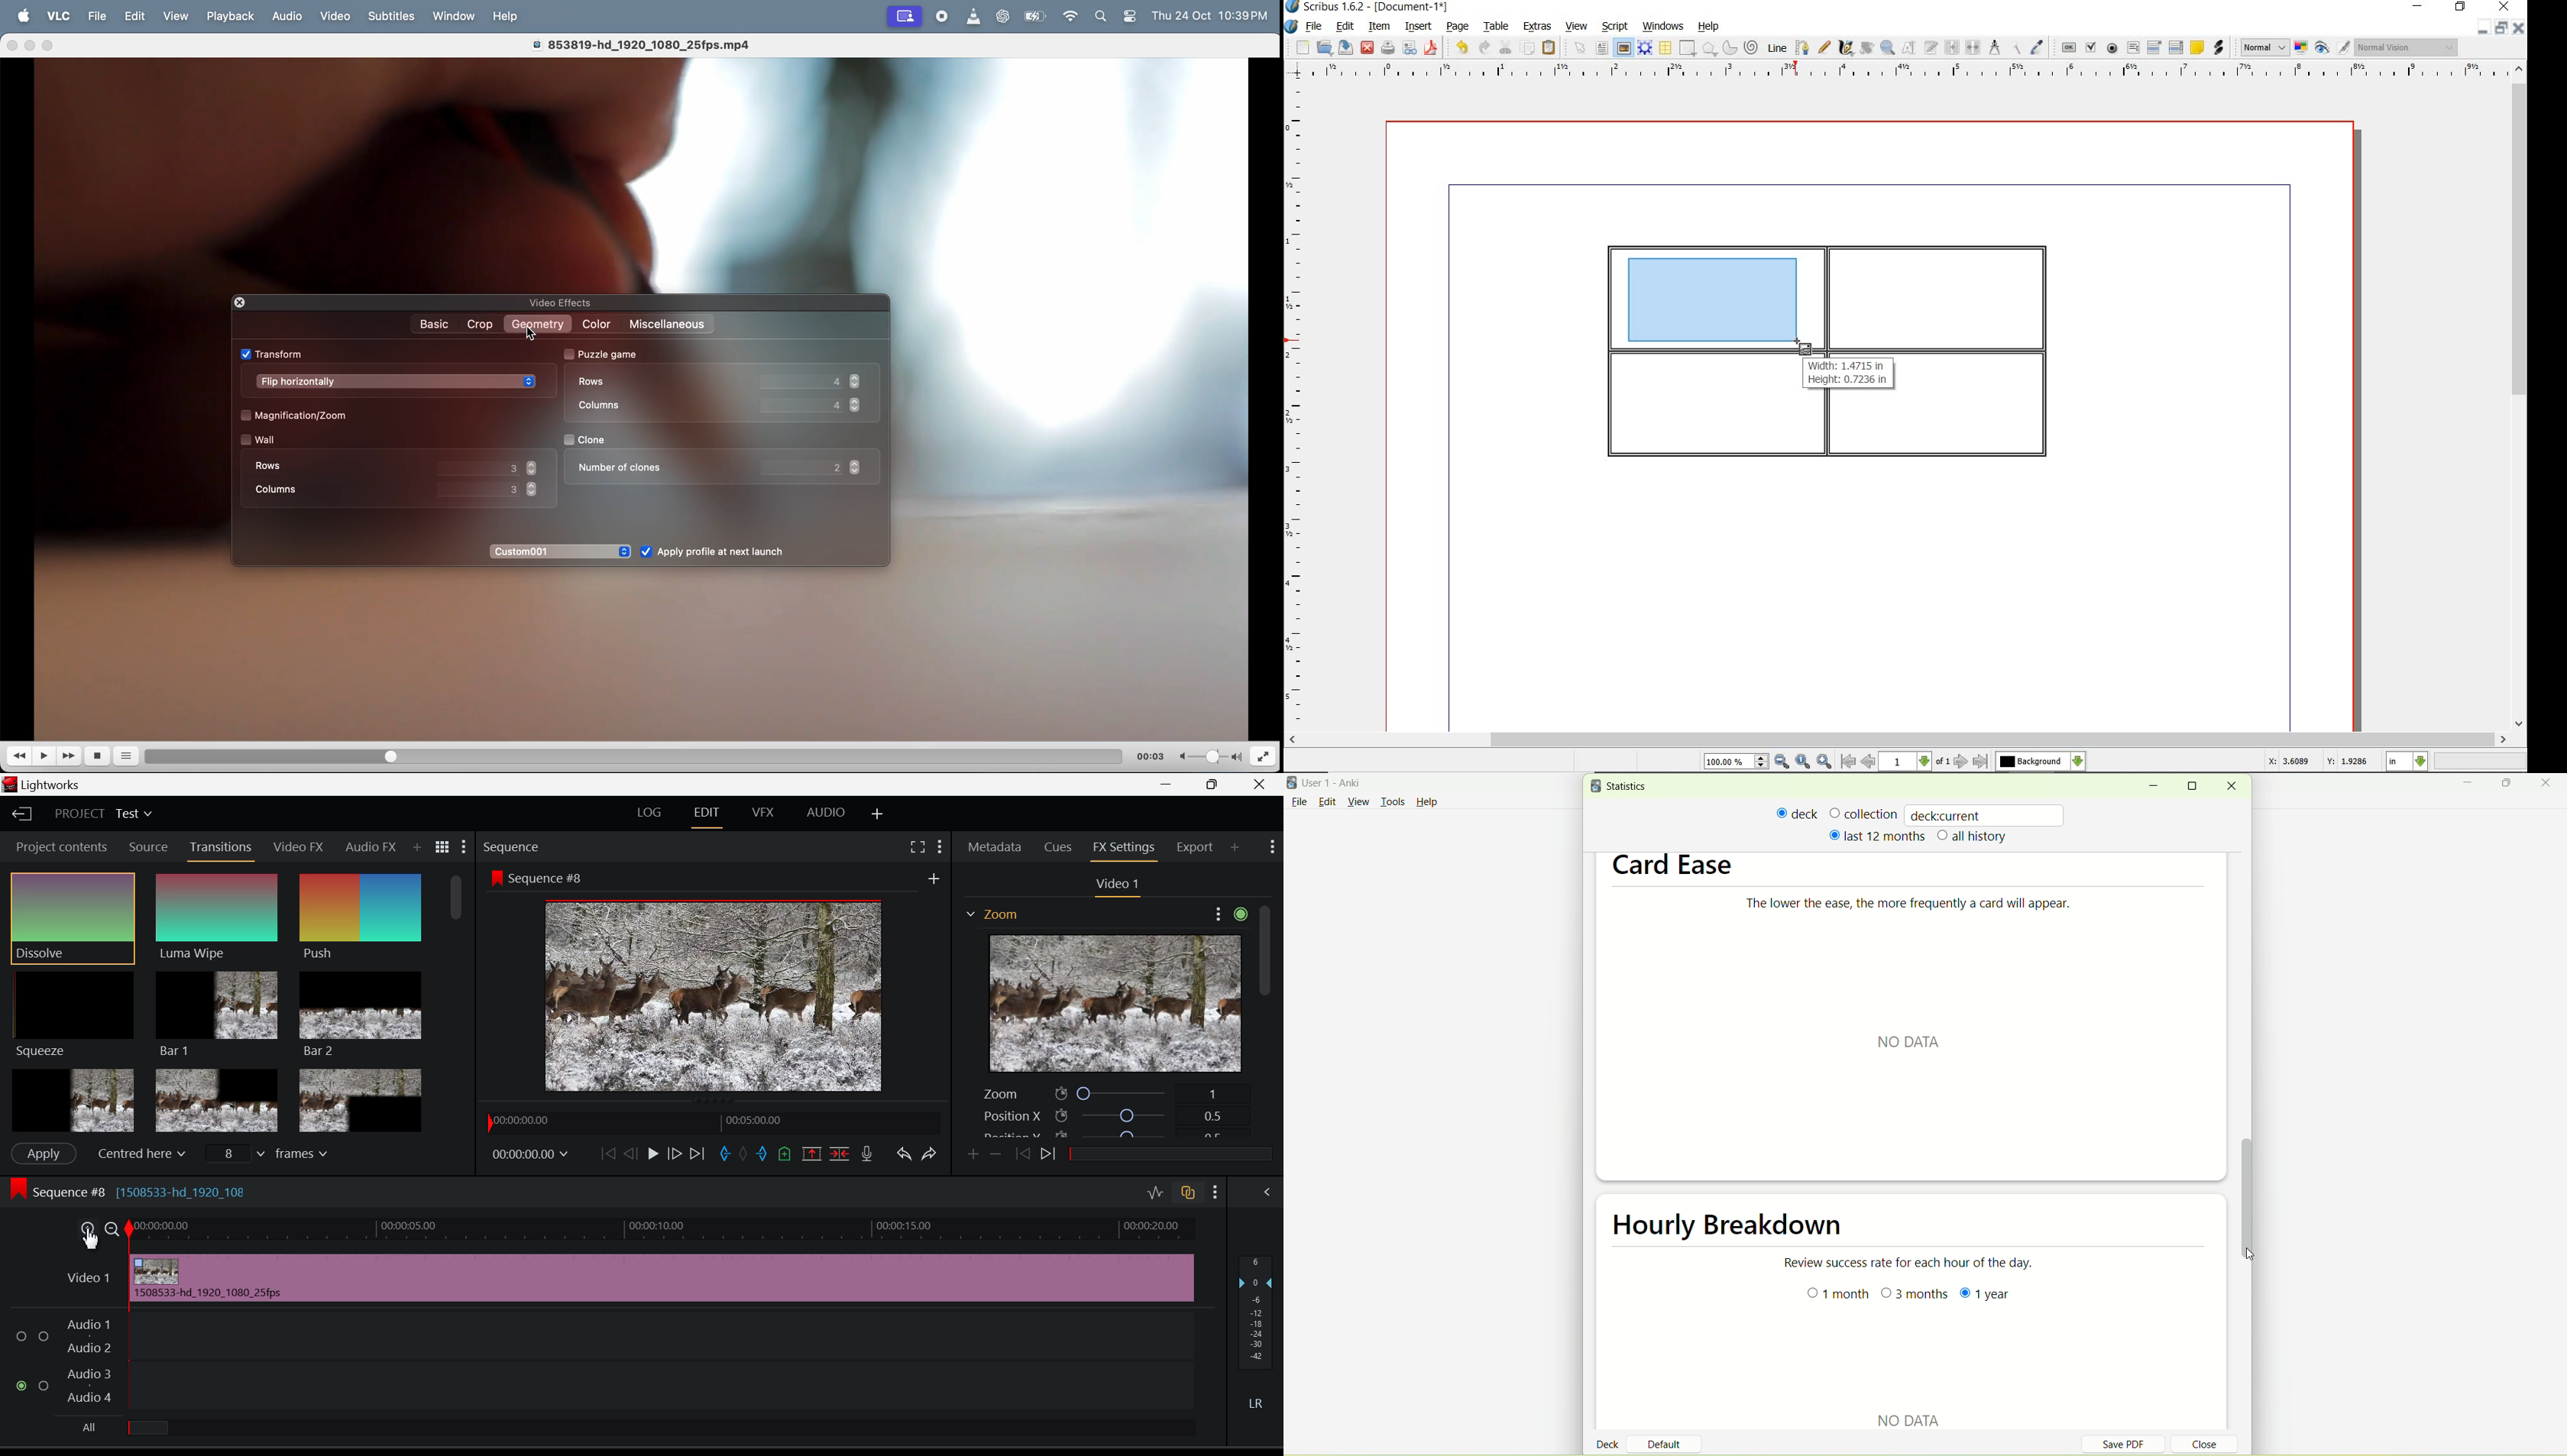 This screenshot has width=2576, height=1456. Describe the element at coordinates (217, 1100) in the screenshot. I see `Box 2` at that location.